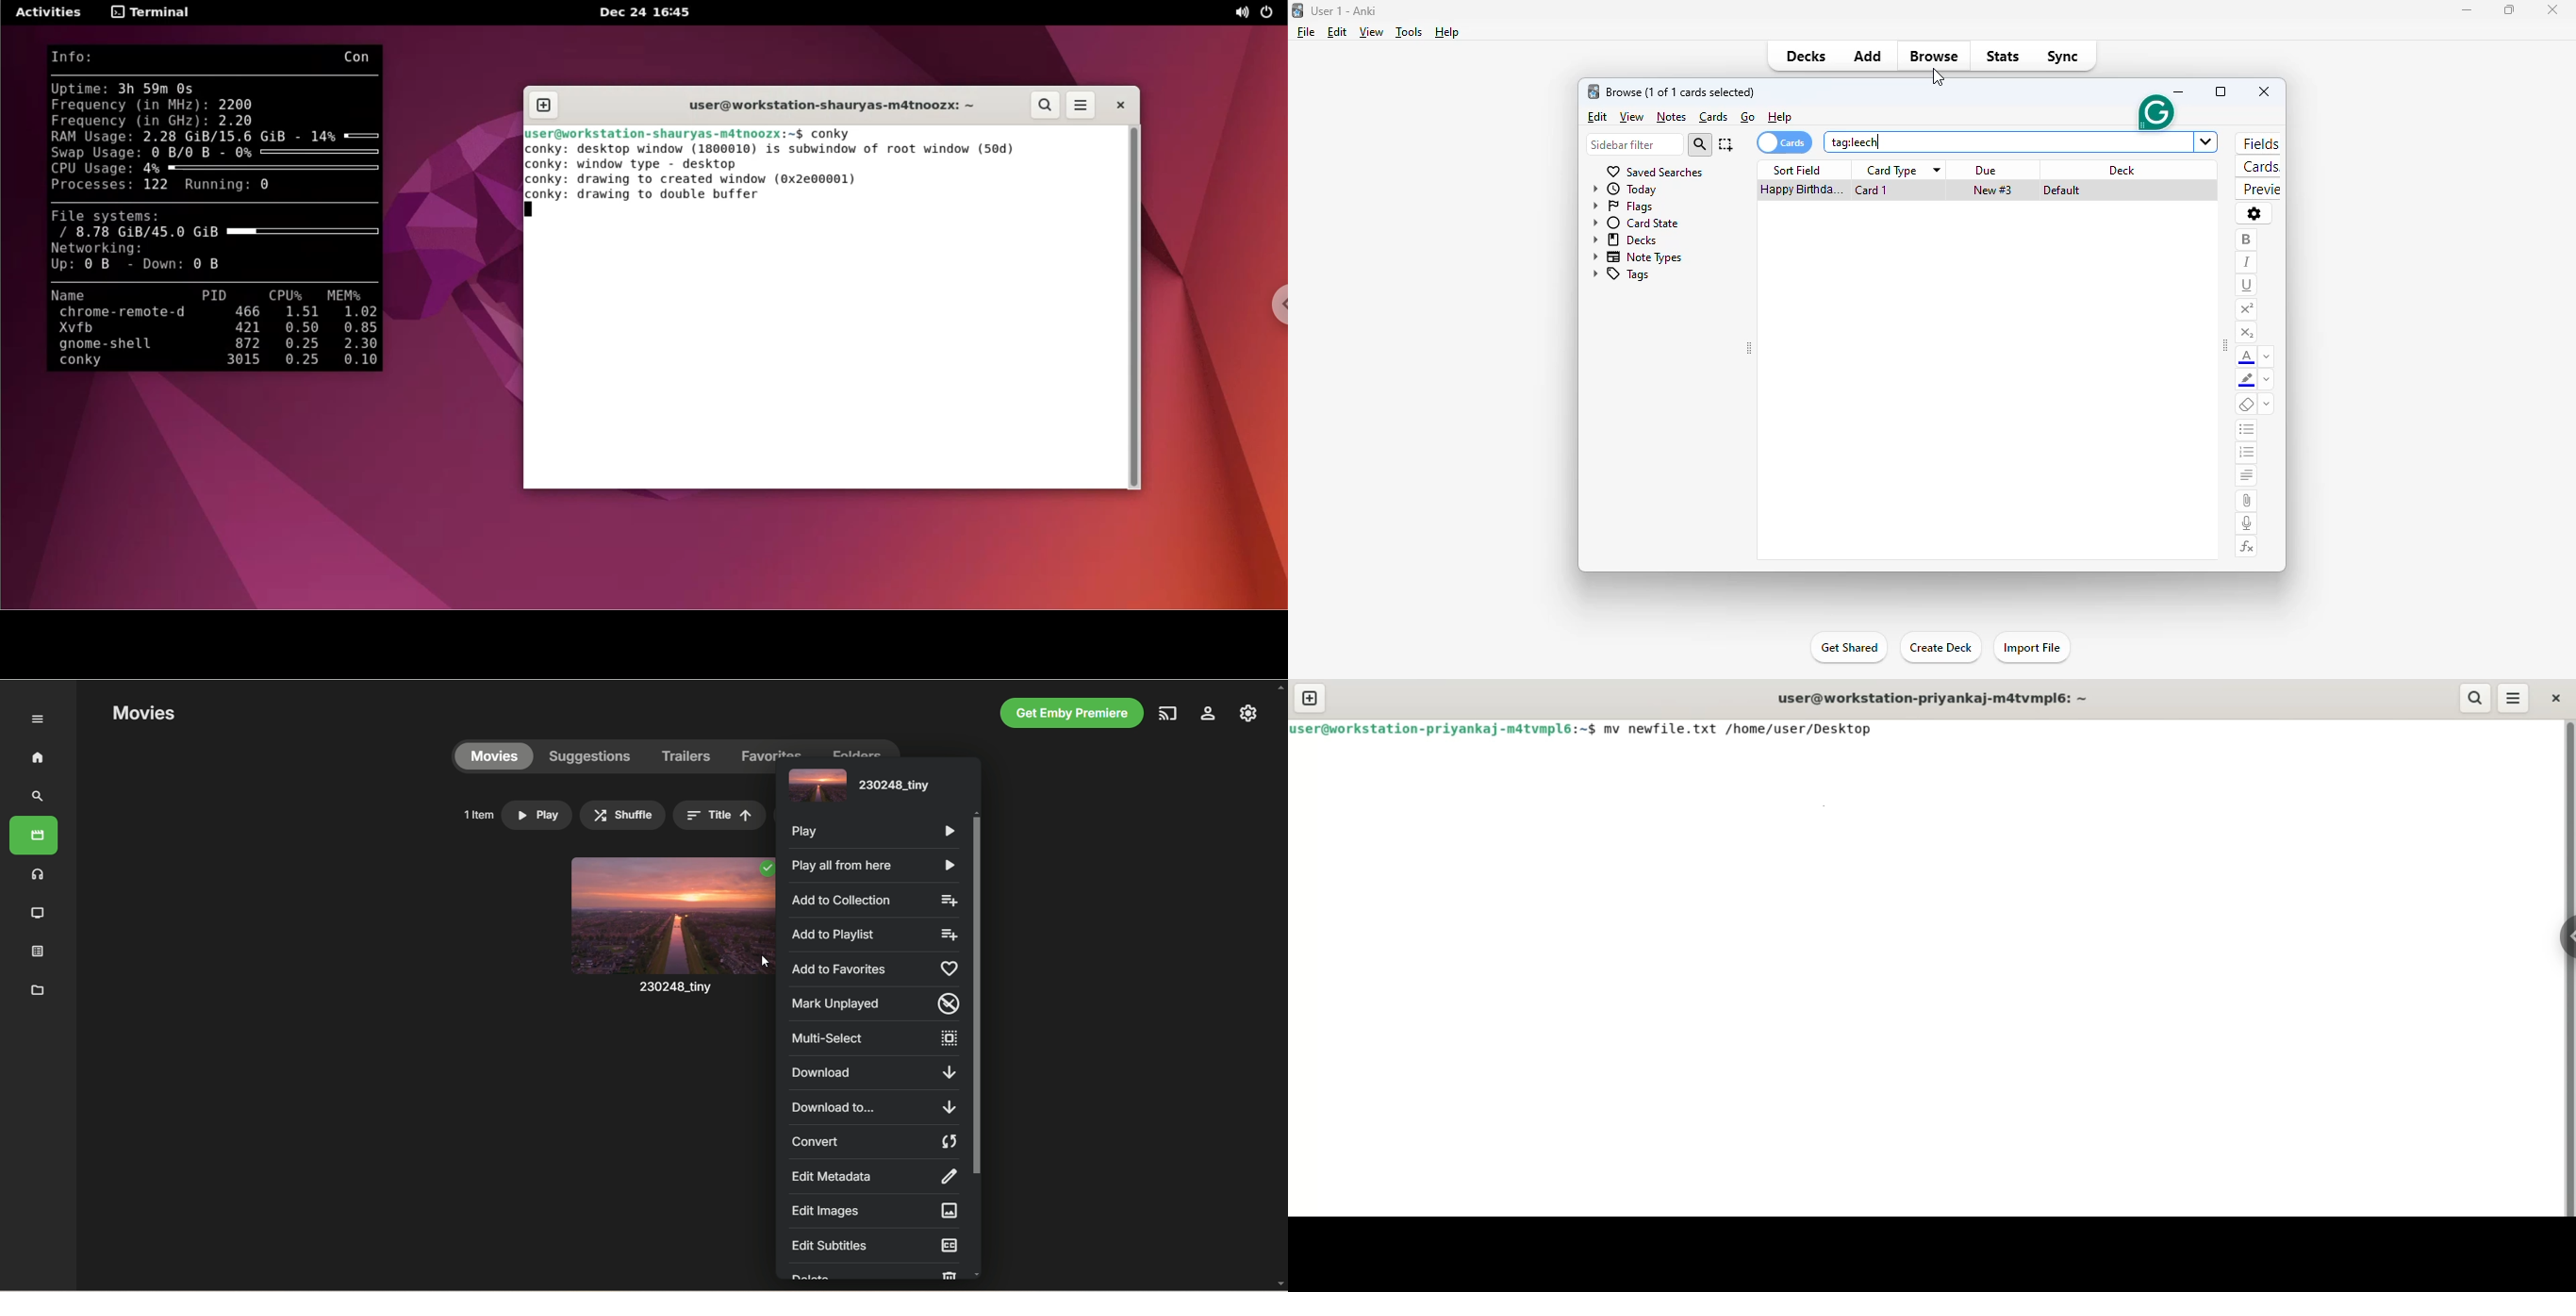 This screenshot has height=1316, width=2576. Describe the element at coordinates (1714, 117) in the screenshot. I see `cards` at that location.